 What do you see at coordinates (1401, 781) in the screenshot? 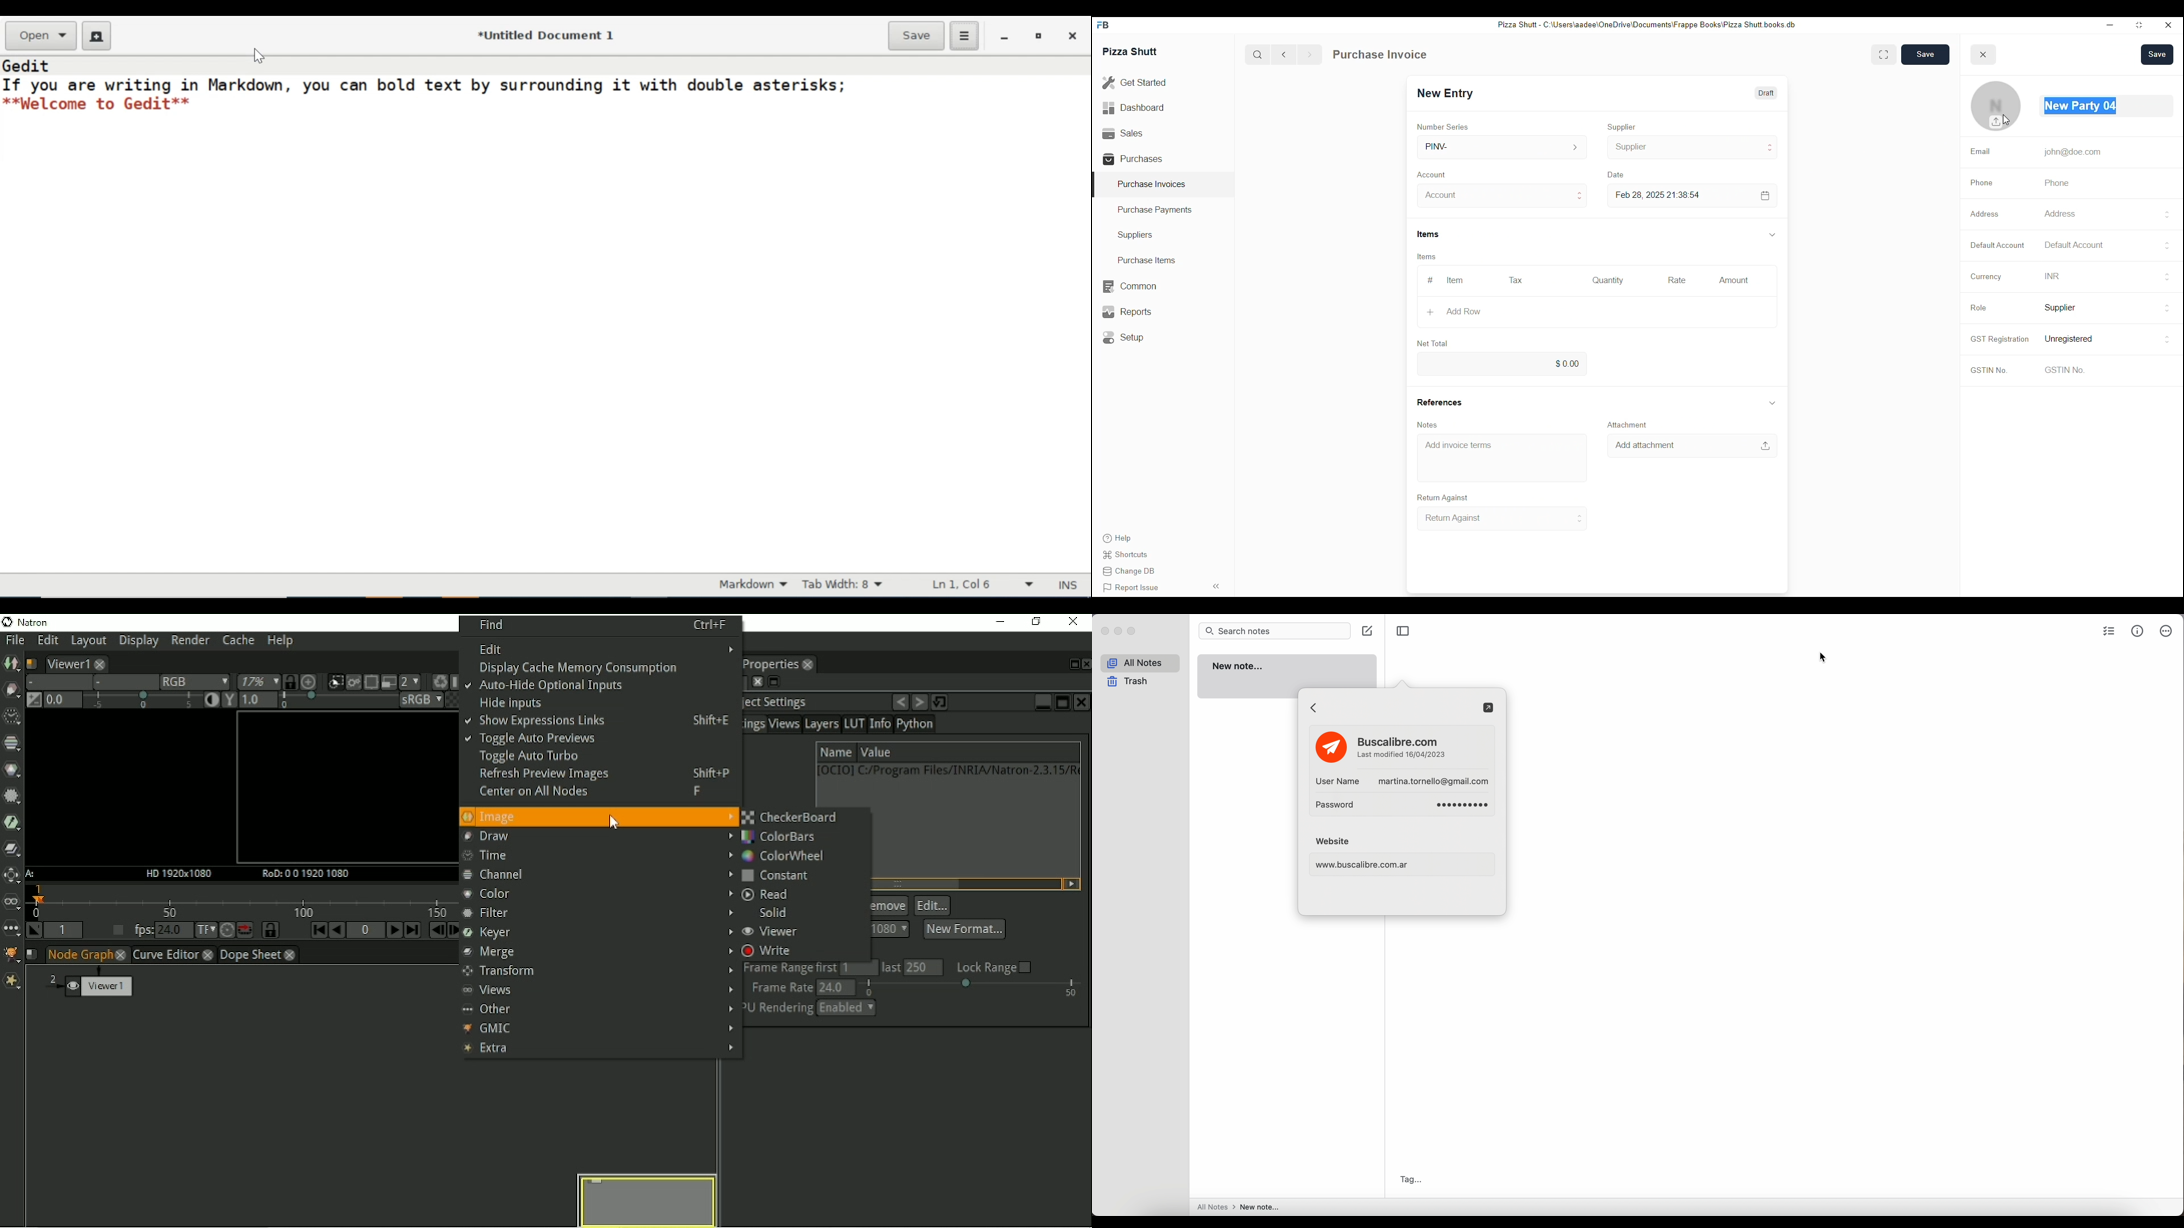
I see `user name` at bounding box center [1401, 781].